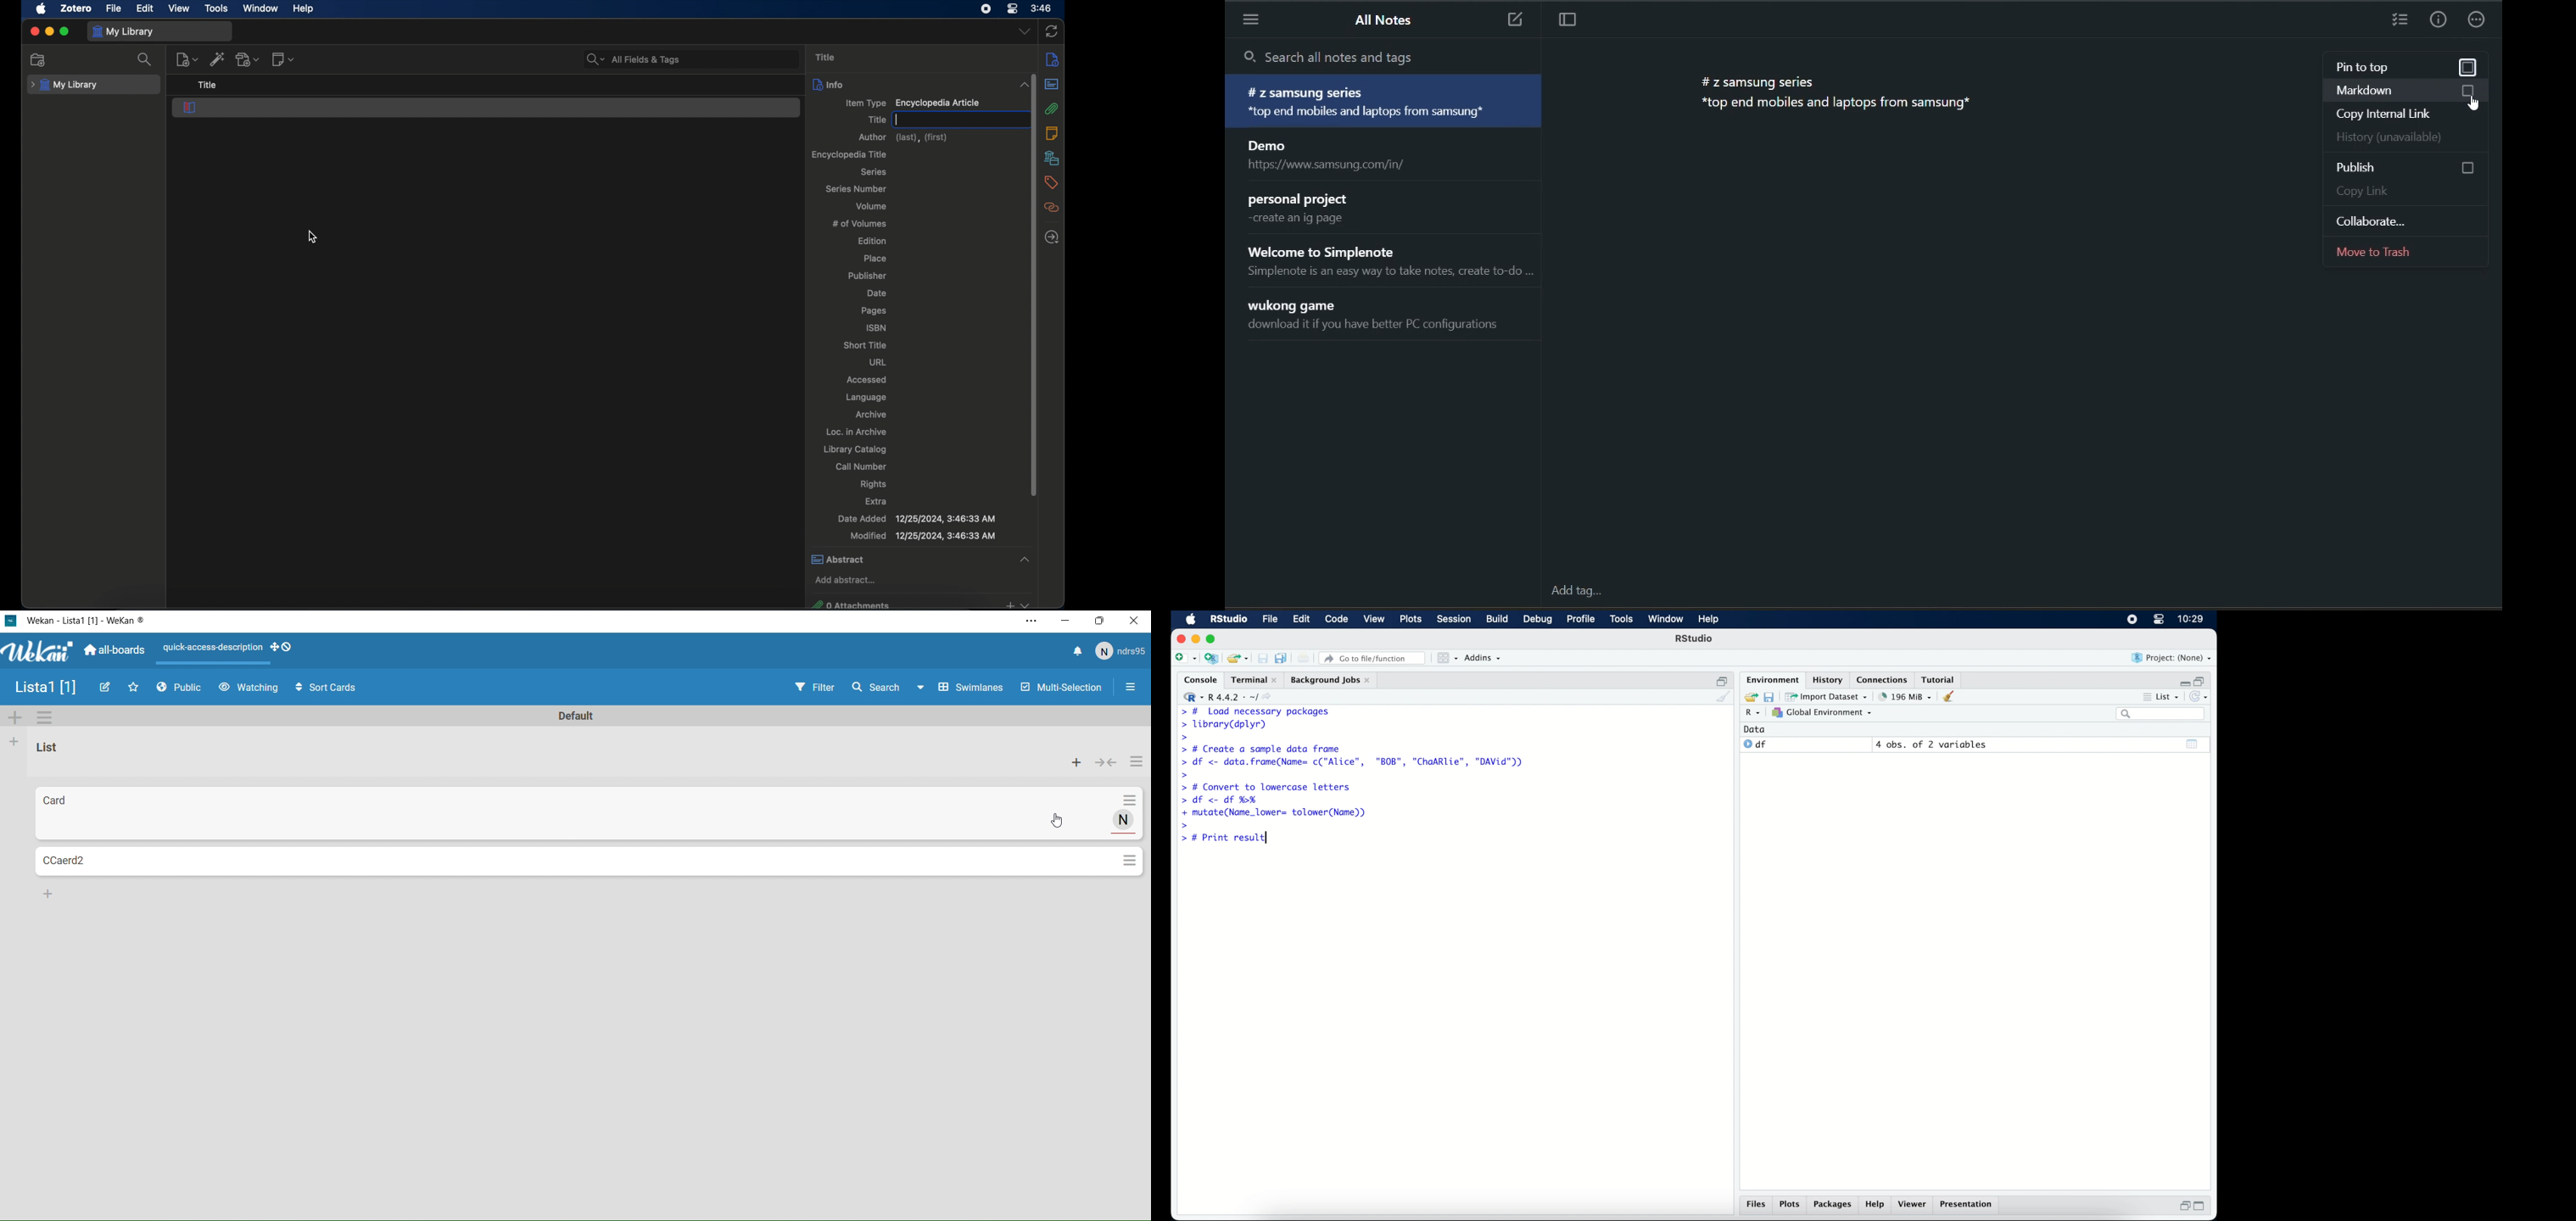  What do you see at coordinates (876, 259) in the screenshot?
I see `place` at bounding box center [876, 259].